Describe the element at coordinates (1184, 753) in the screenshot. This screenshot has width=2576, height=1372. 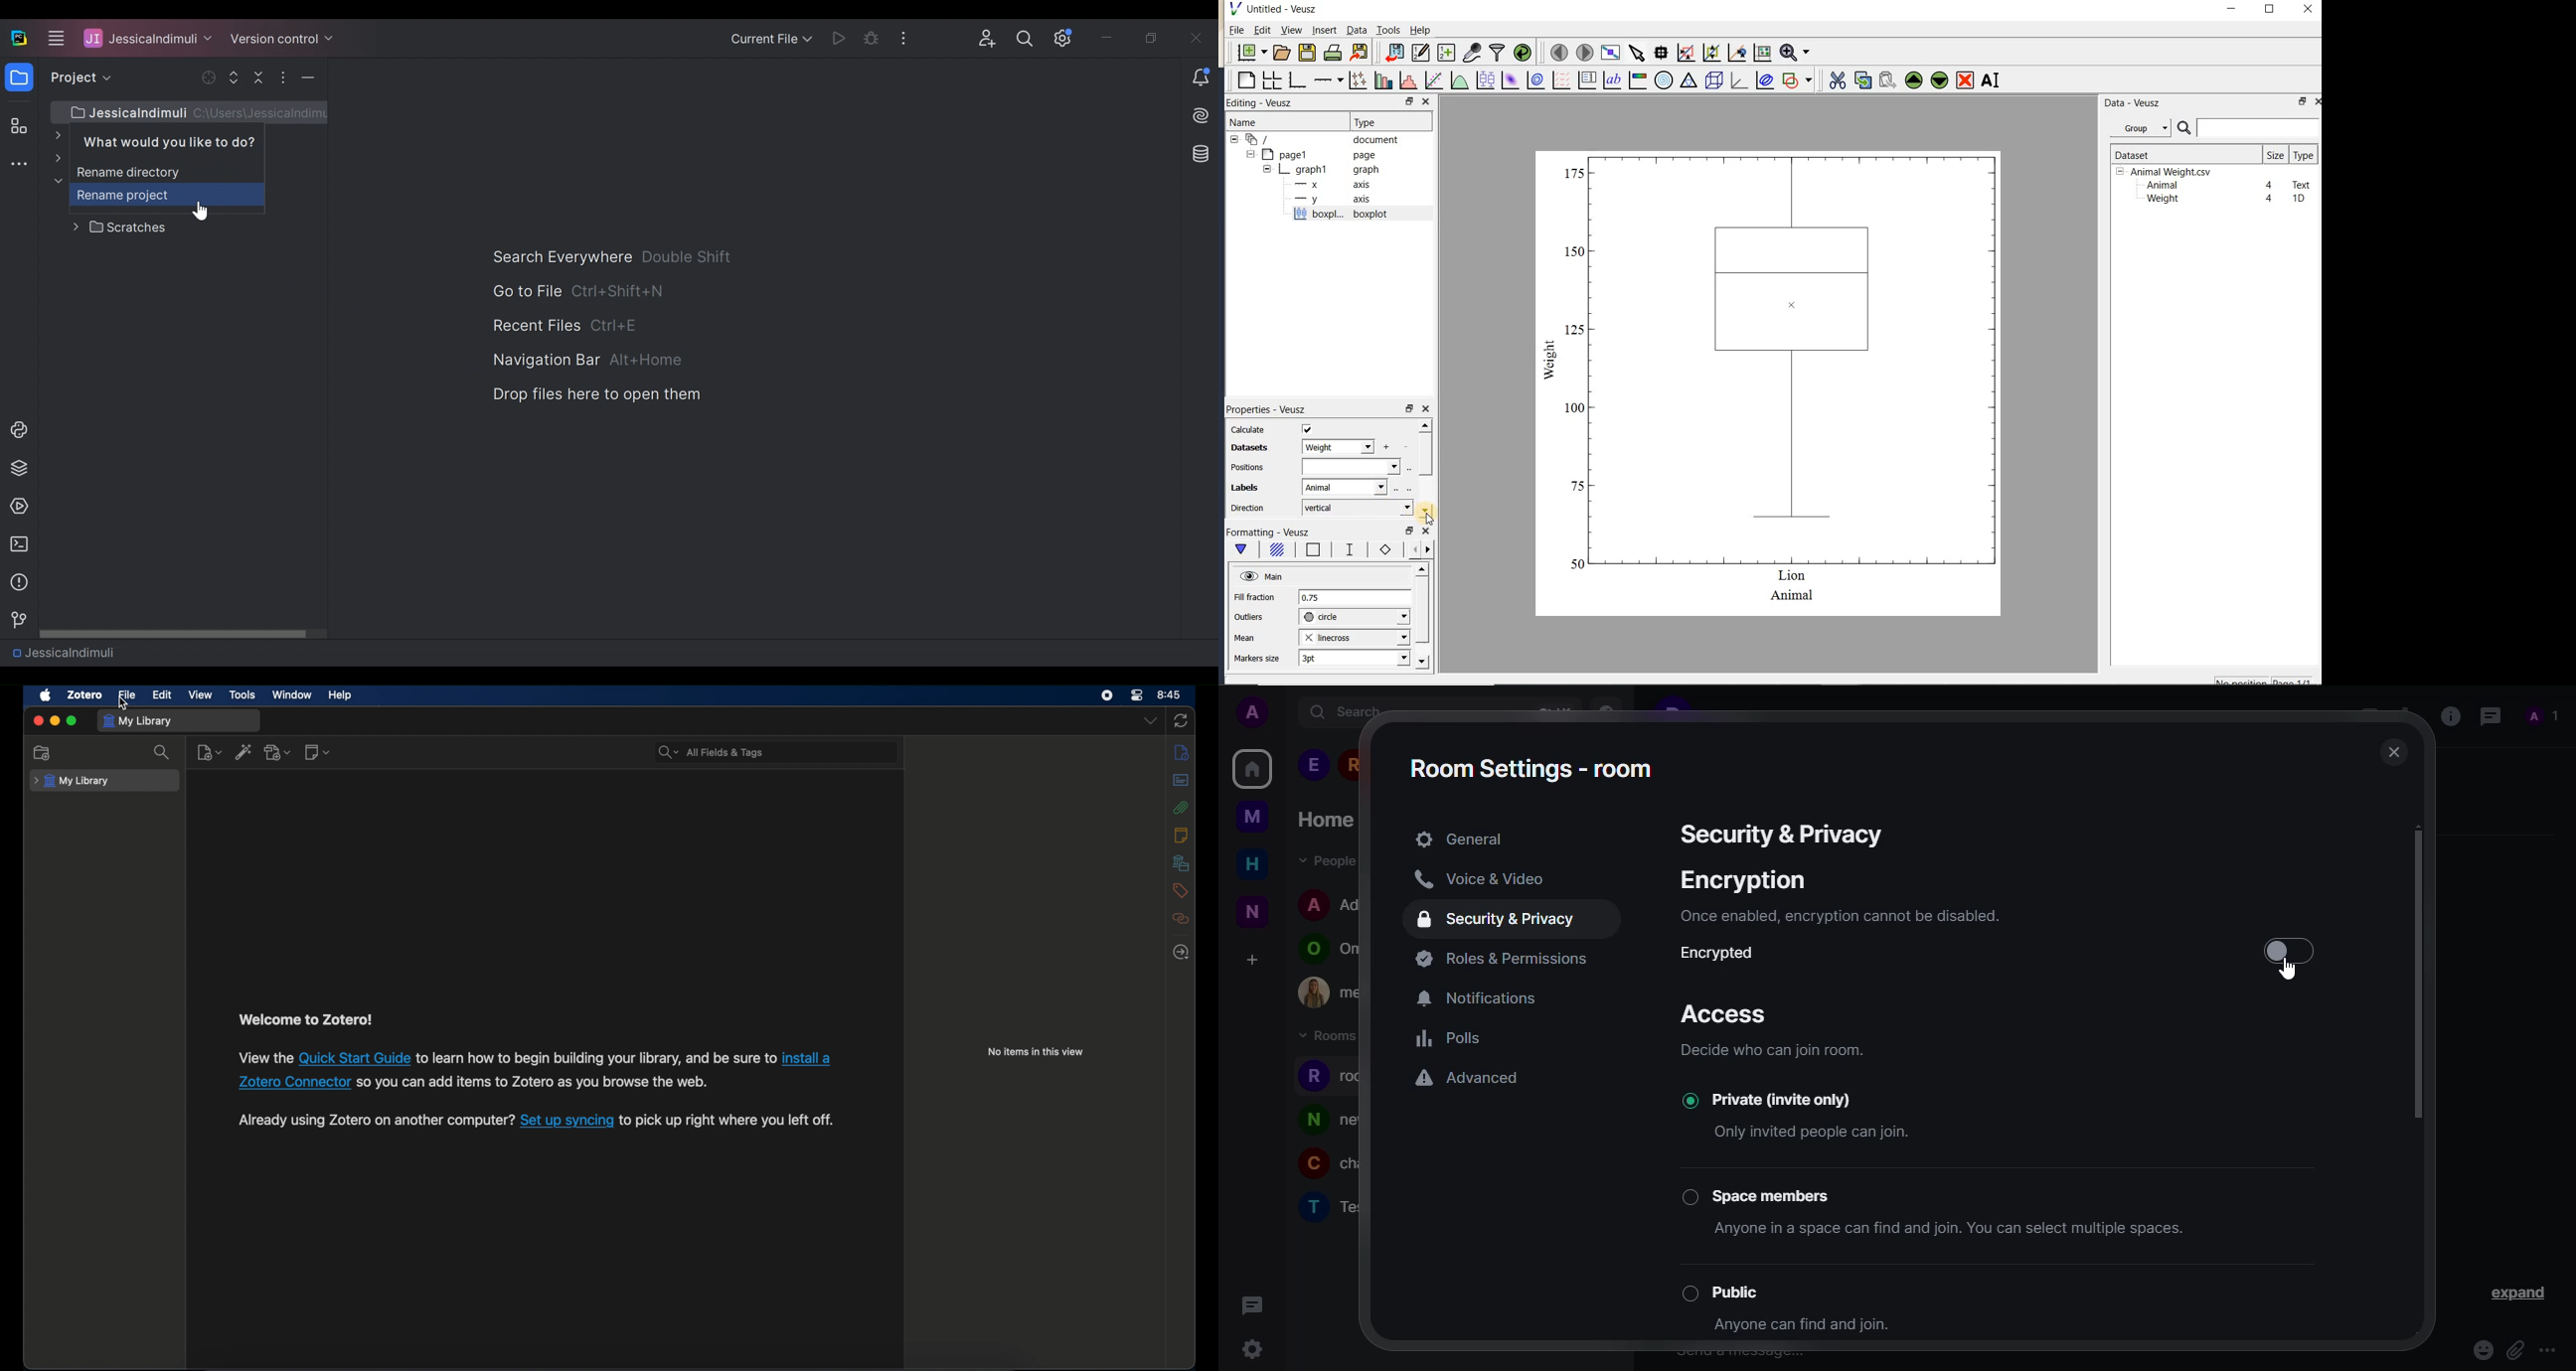
I see `info` at that location.